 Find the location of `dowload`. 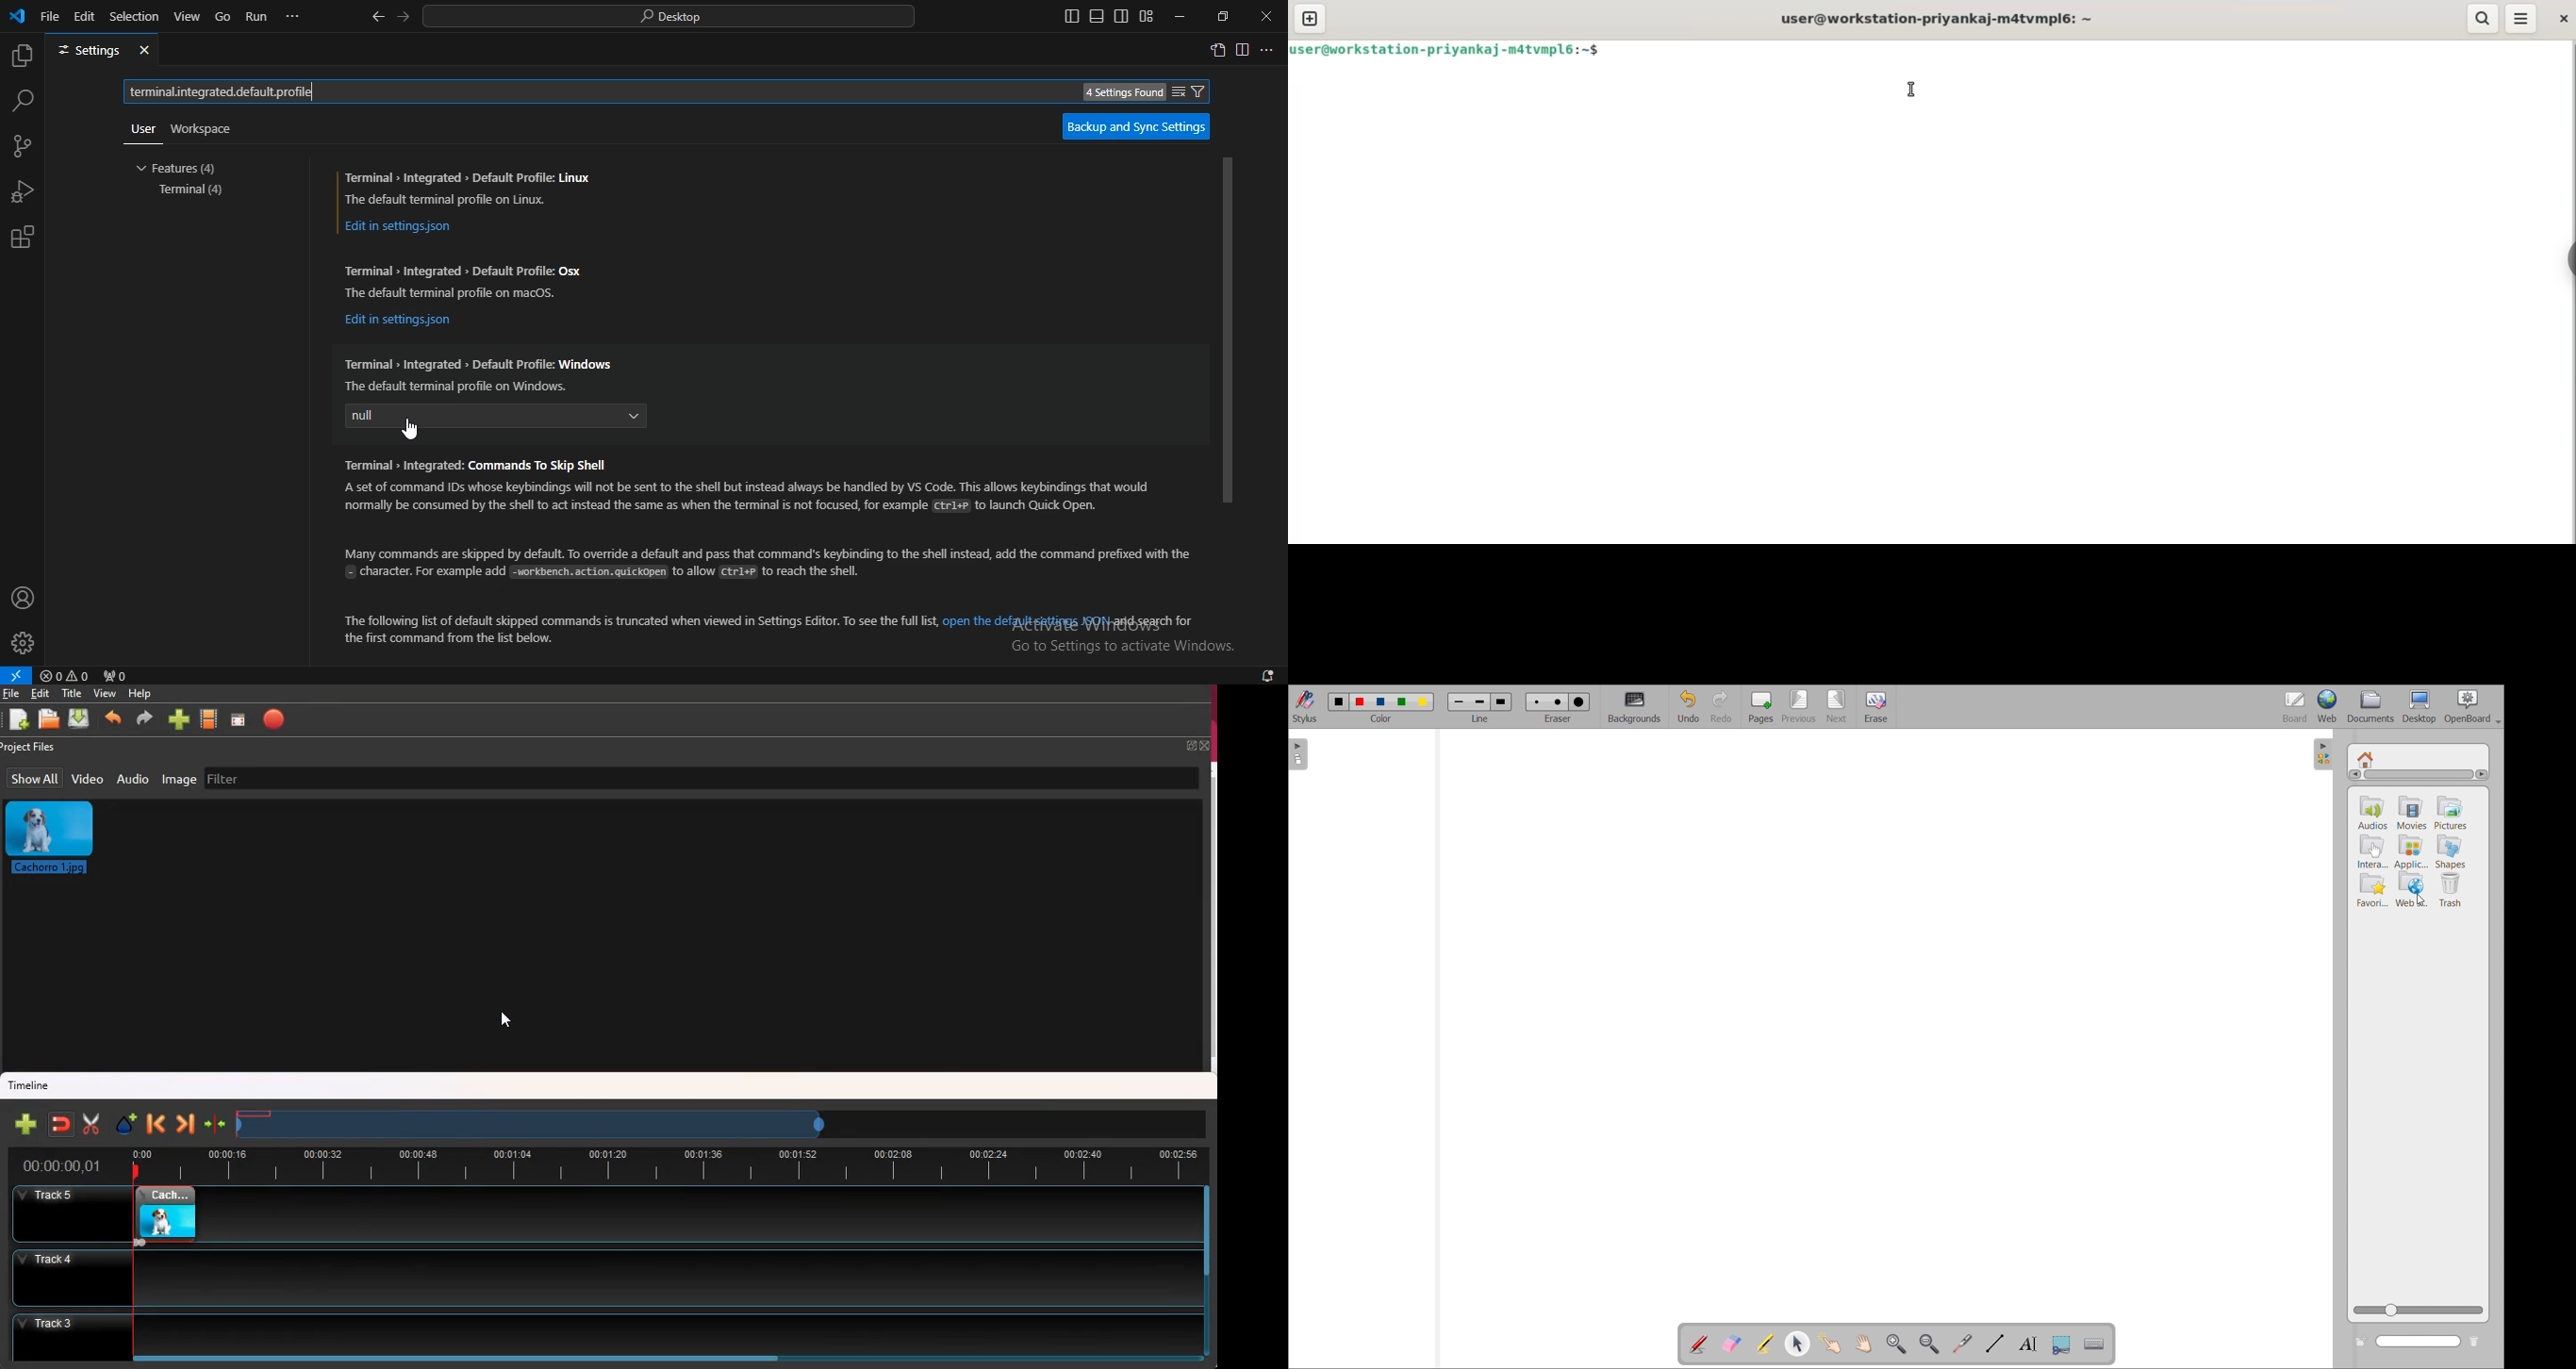

dowload is located at coordinates (82, 720).